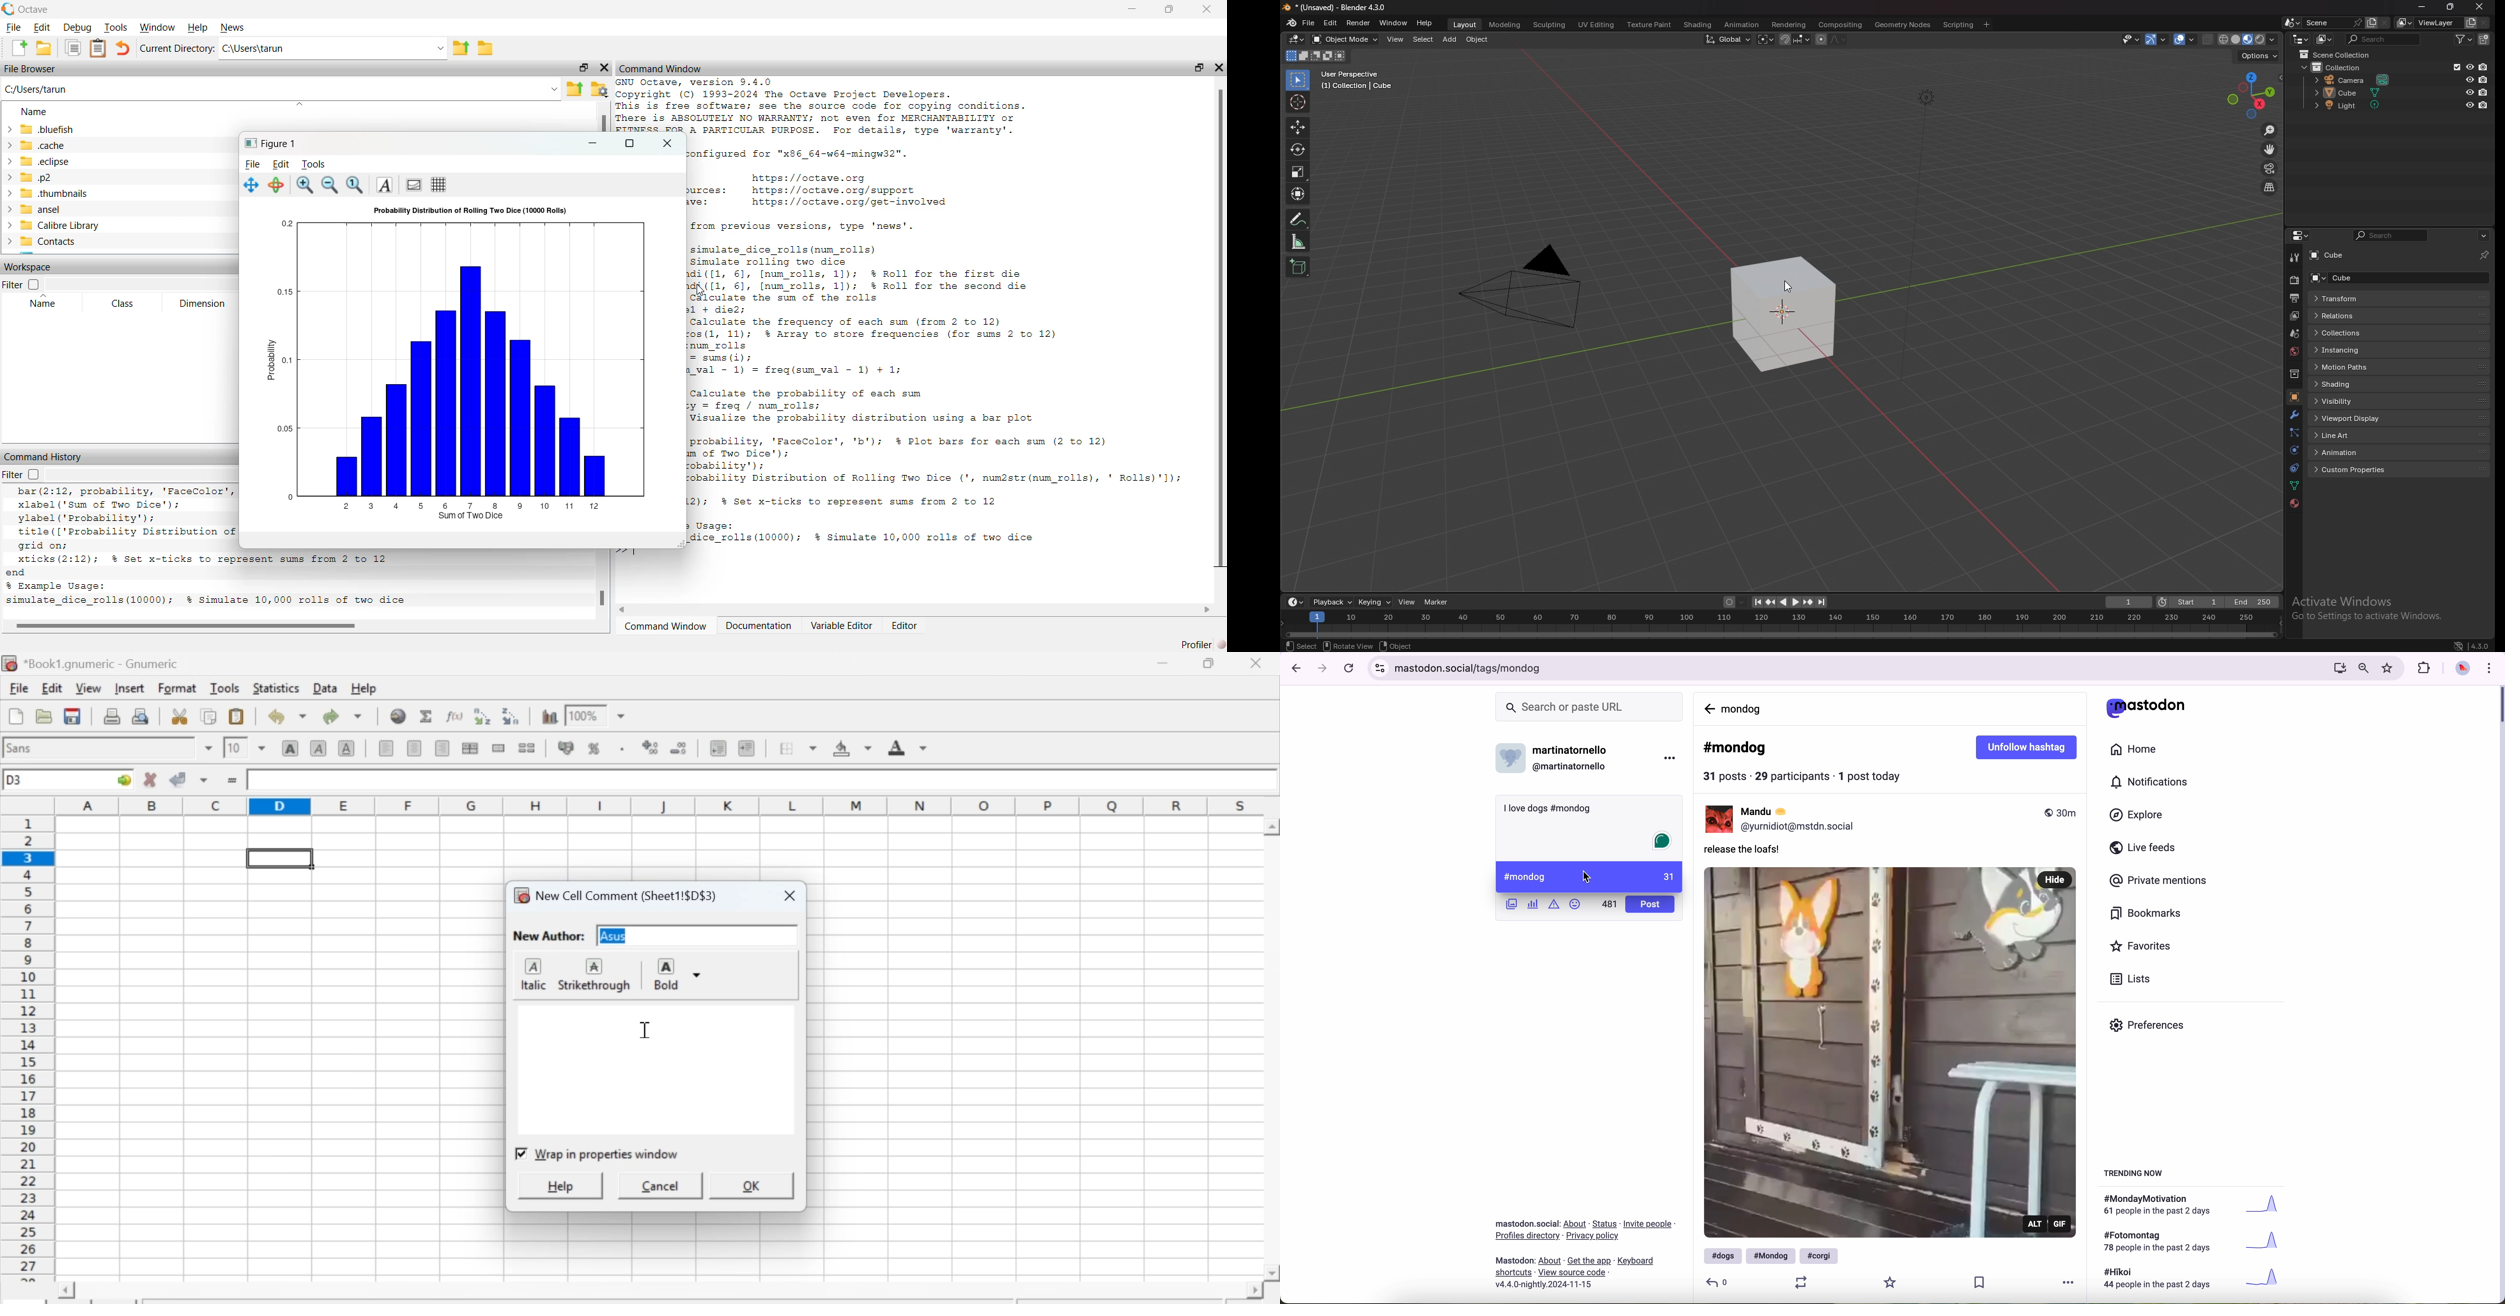 Image resolution: width=2520 pixels, height=1316 pixels. Describe the element at coordinates (1986, 25) in the screenshot. I see `add workspace` at that location.